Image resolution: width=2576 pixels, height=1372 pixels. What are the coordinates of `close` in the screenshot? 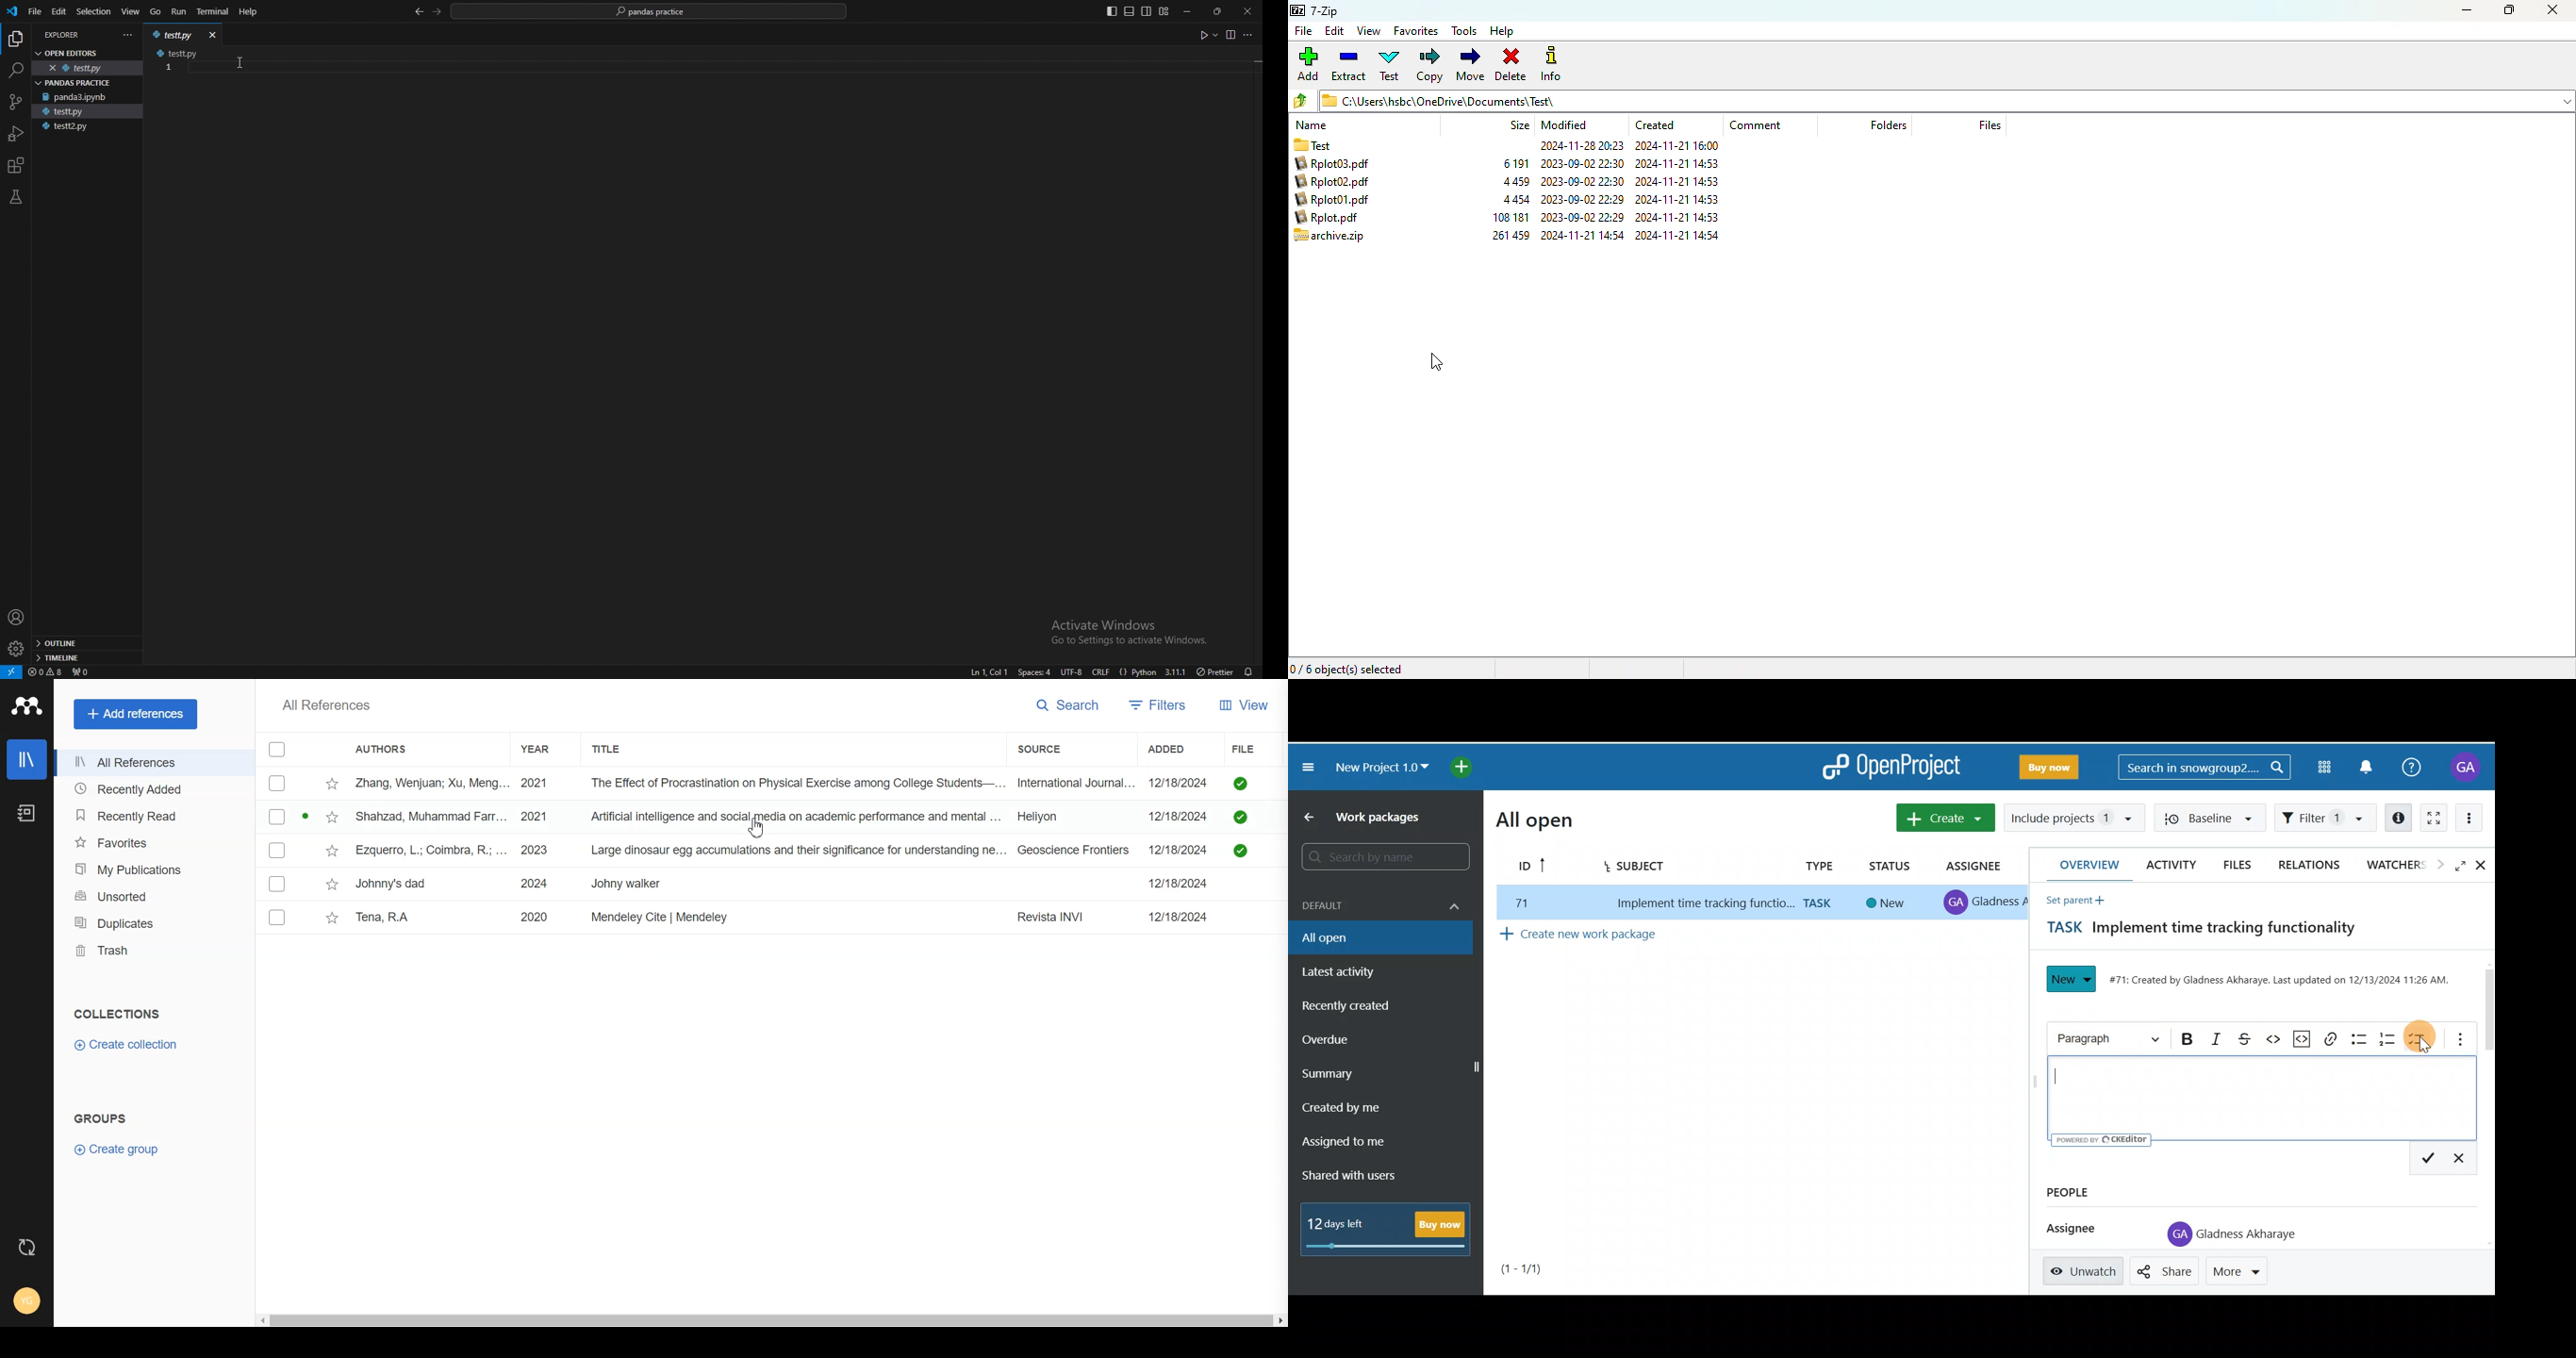 It's located at (1248, 11).